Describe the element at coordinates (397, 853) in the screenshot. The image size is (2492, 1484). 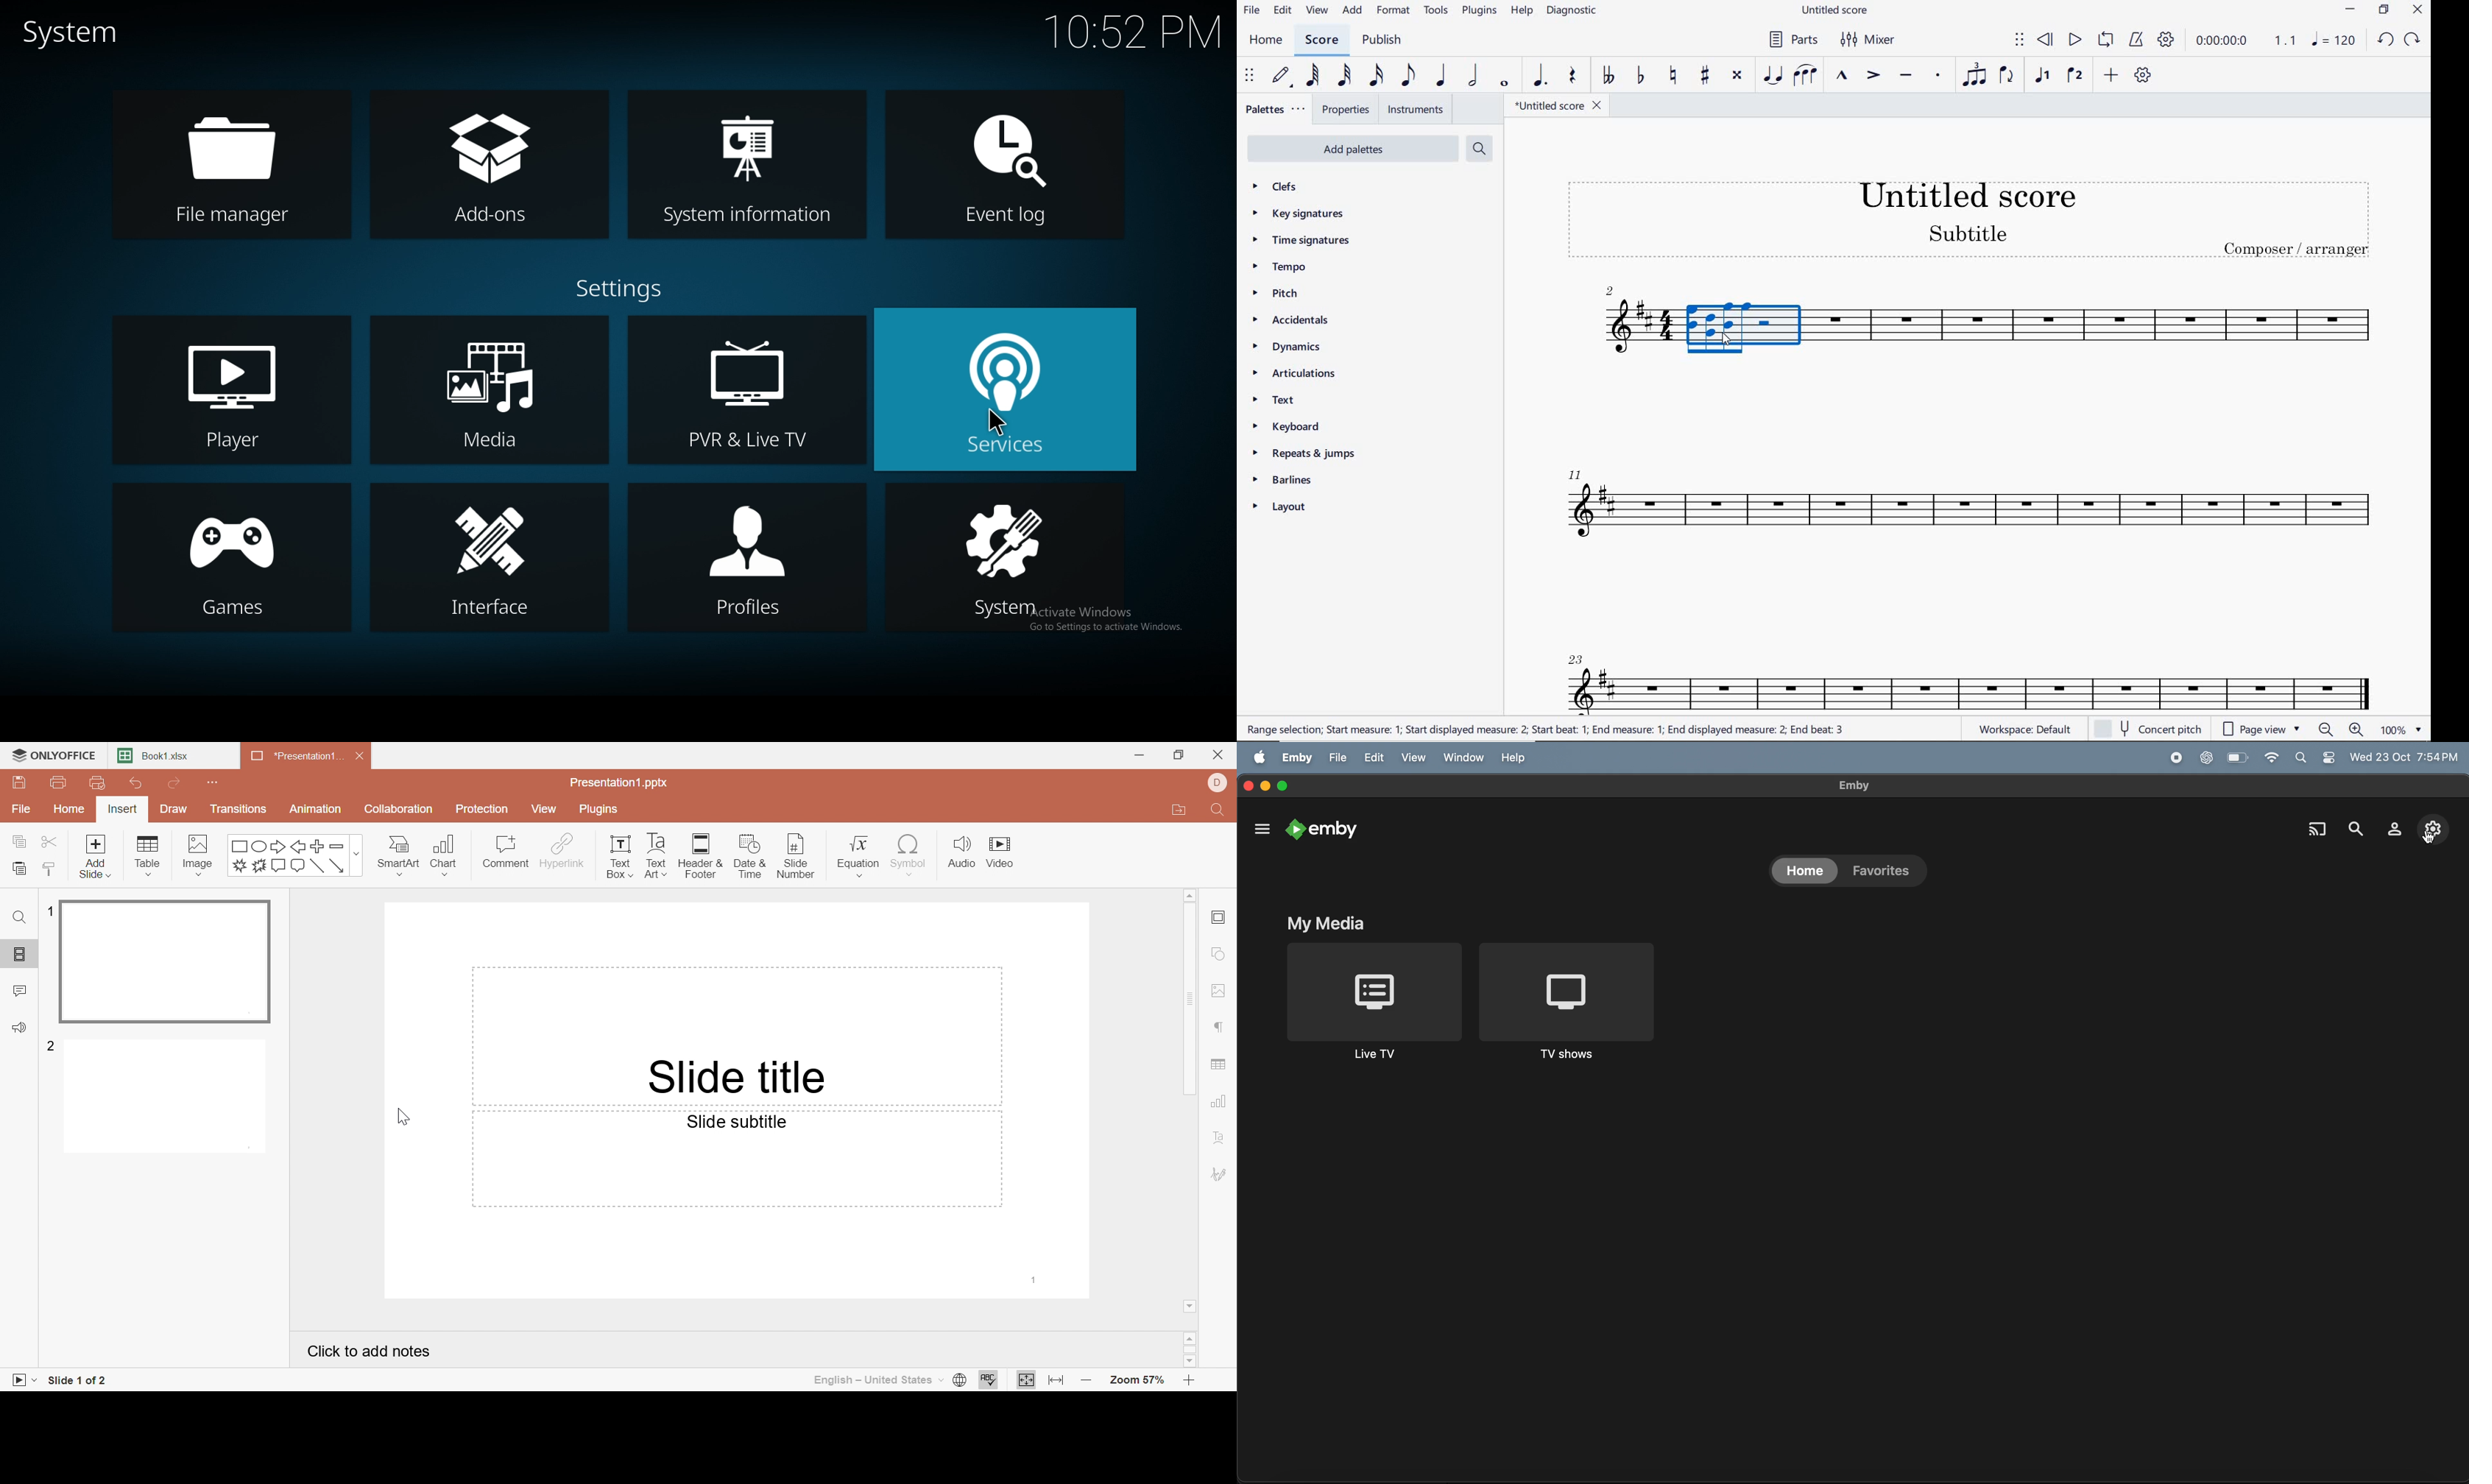
I see `Smart` at that location.